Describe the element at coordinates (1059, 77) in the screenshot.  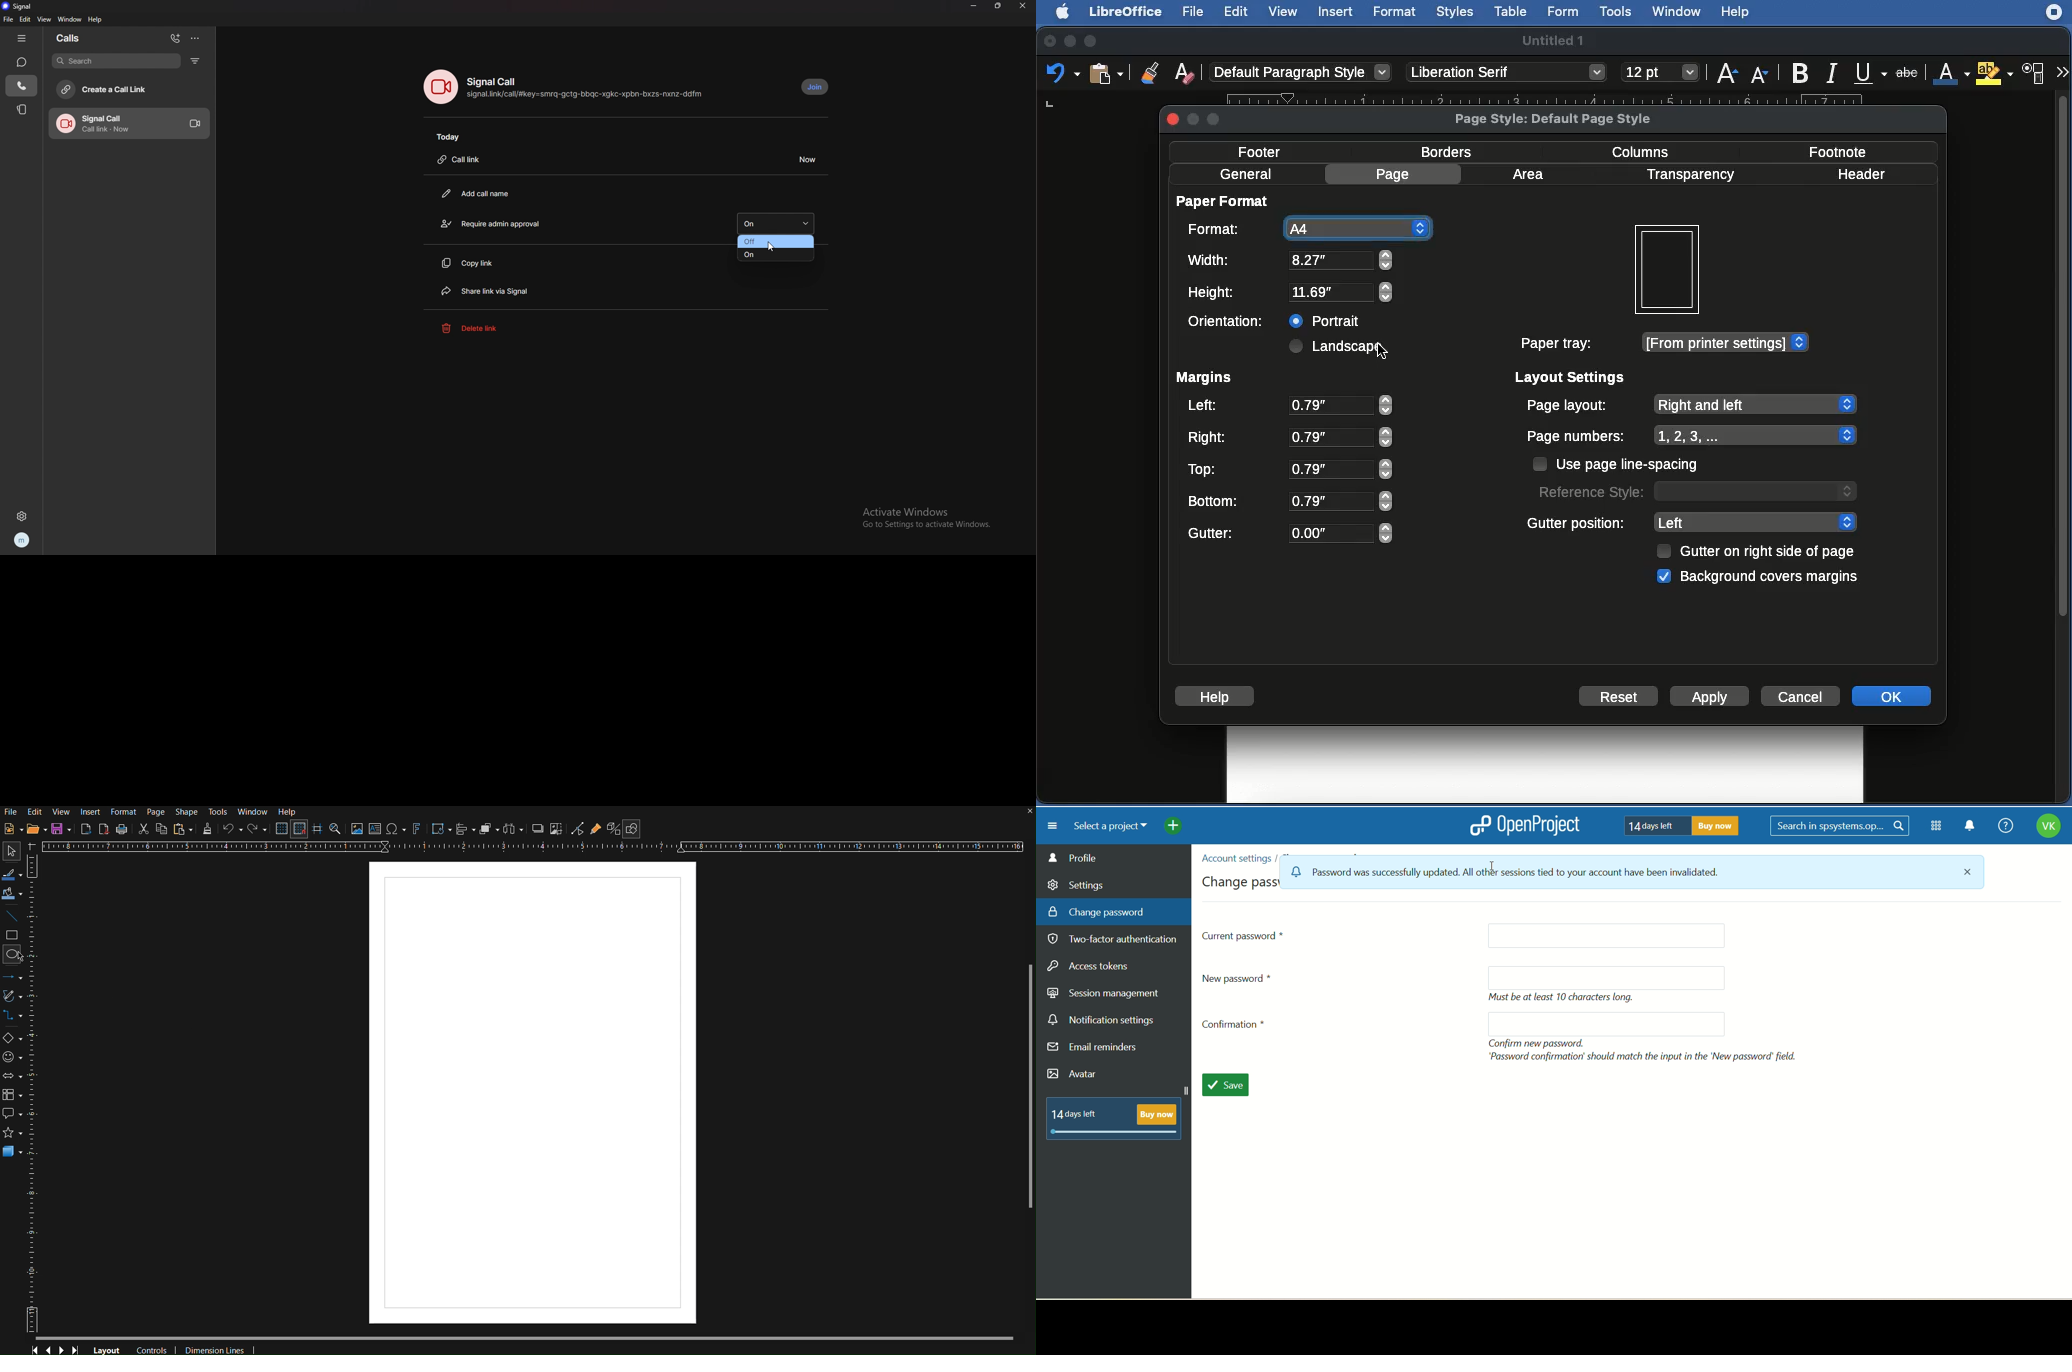
I see `undo` at that location.